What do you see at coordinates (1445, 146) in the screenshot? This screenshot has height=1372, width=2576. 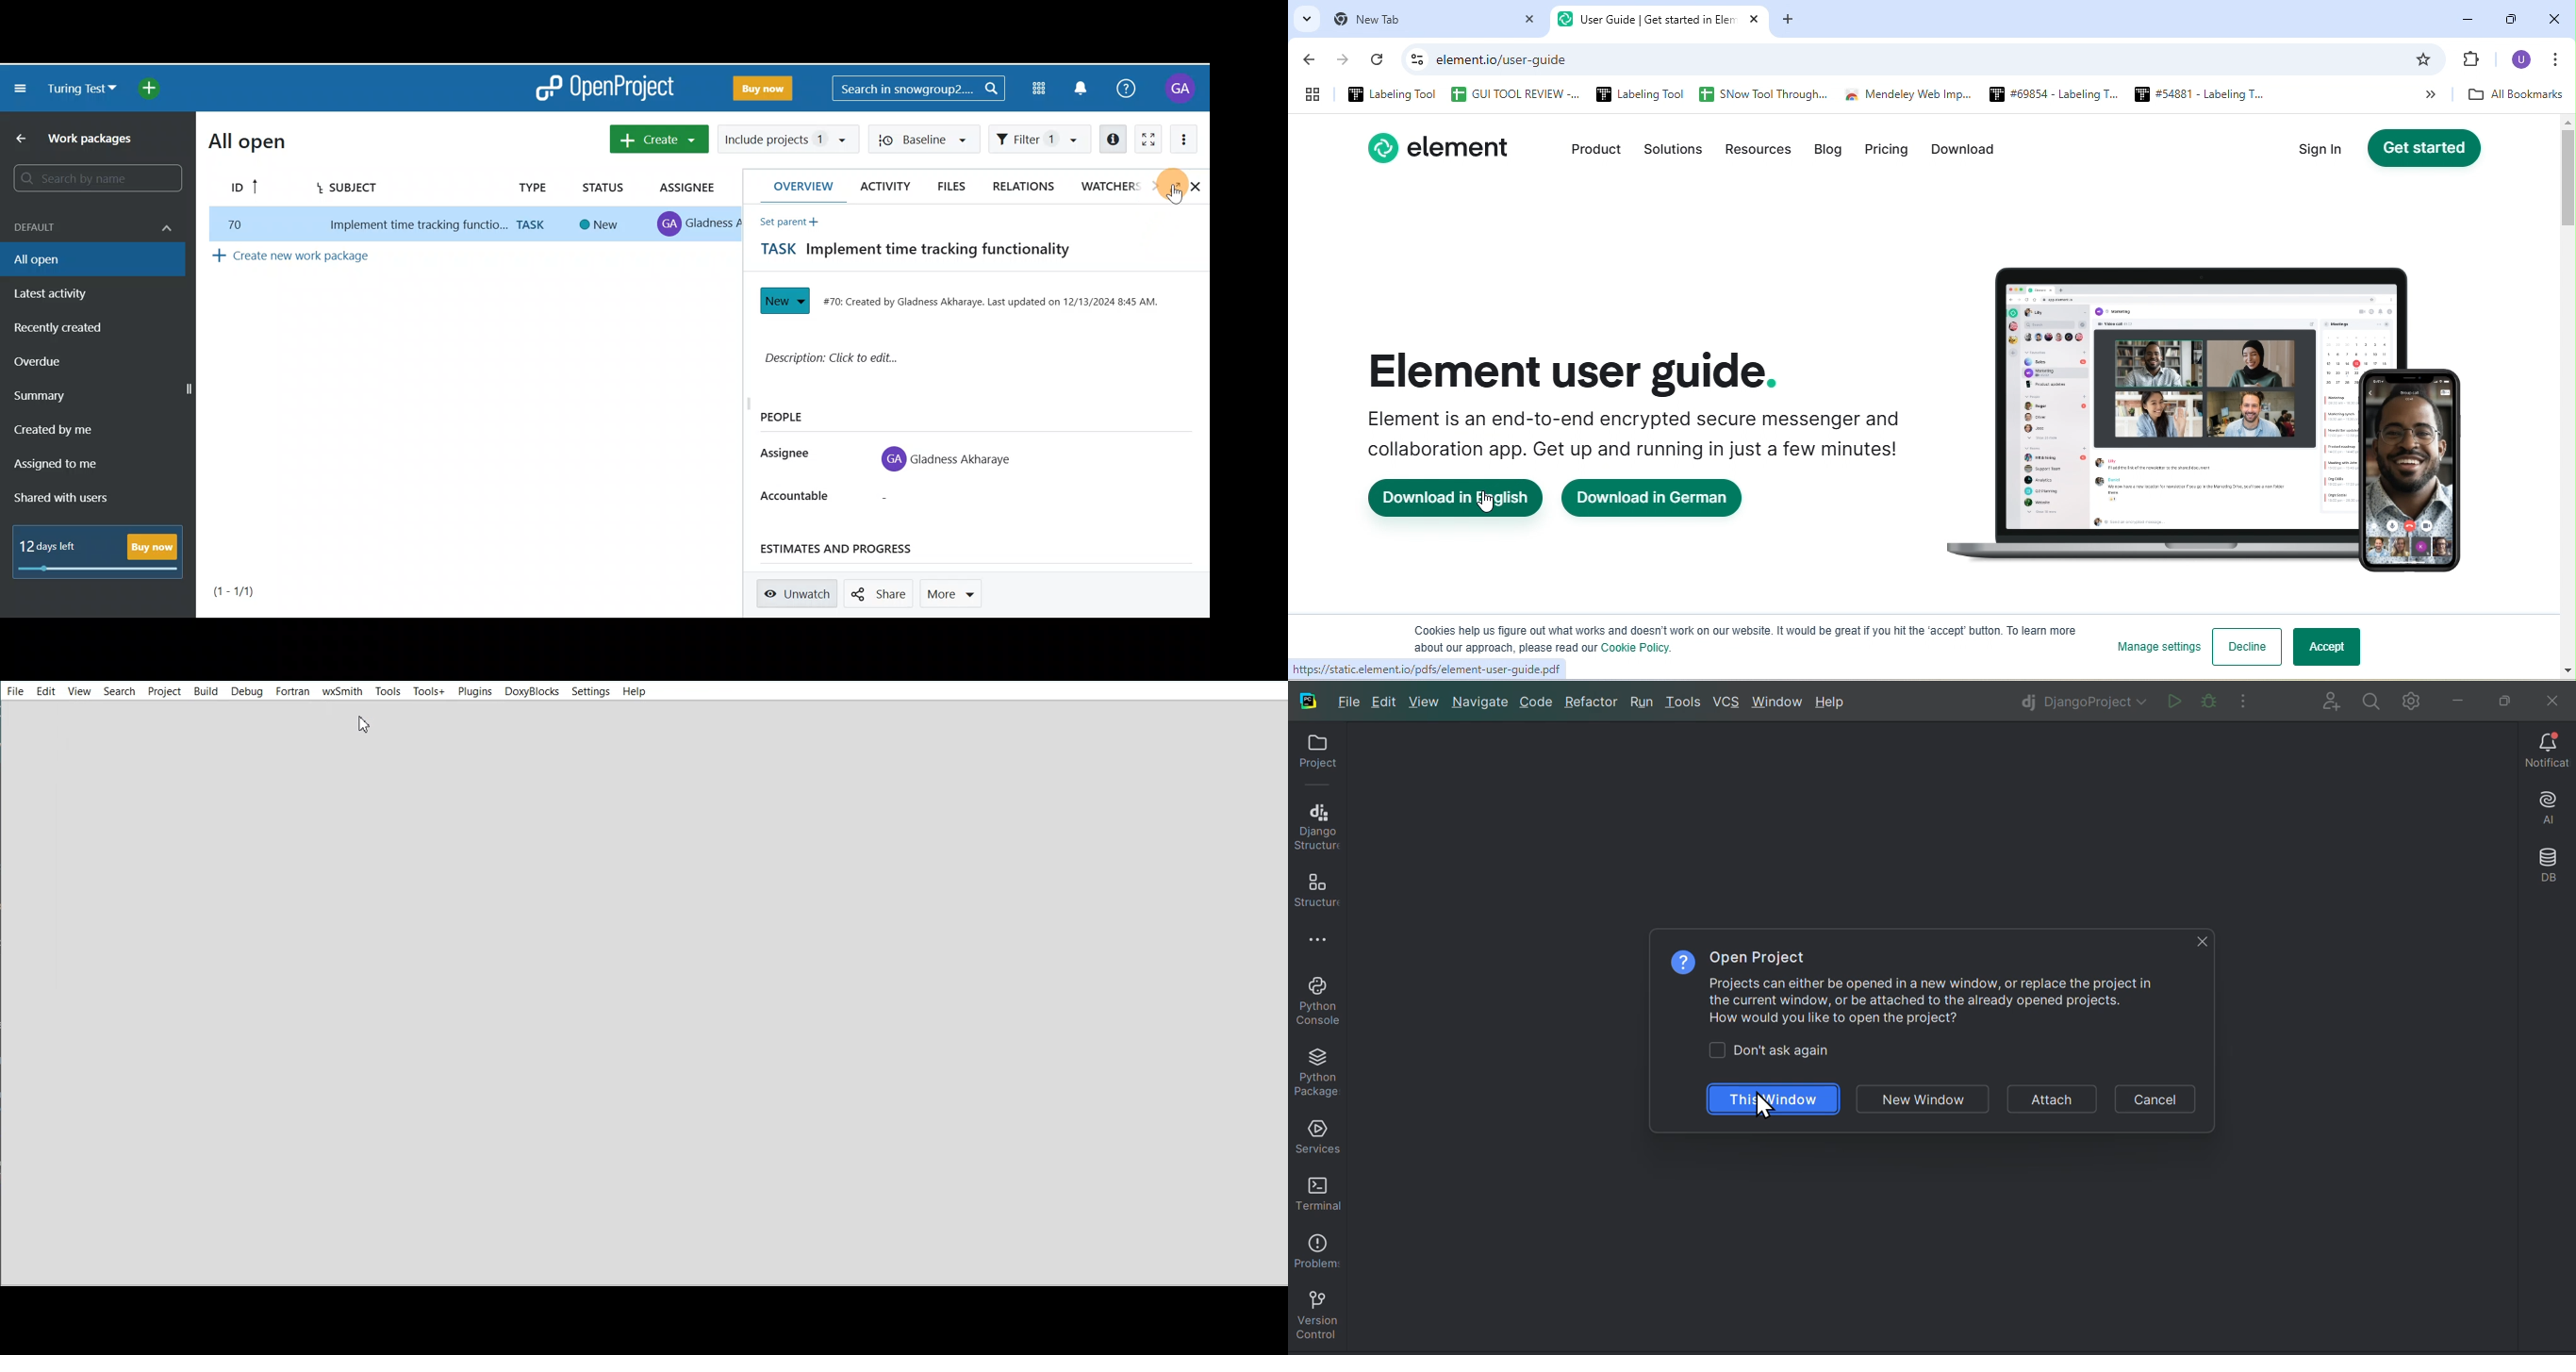 I see `element` at bounding box center [1445, 146].